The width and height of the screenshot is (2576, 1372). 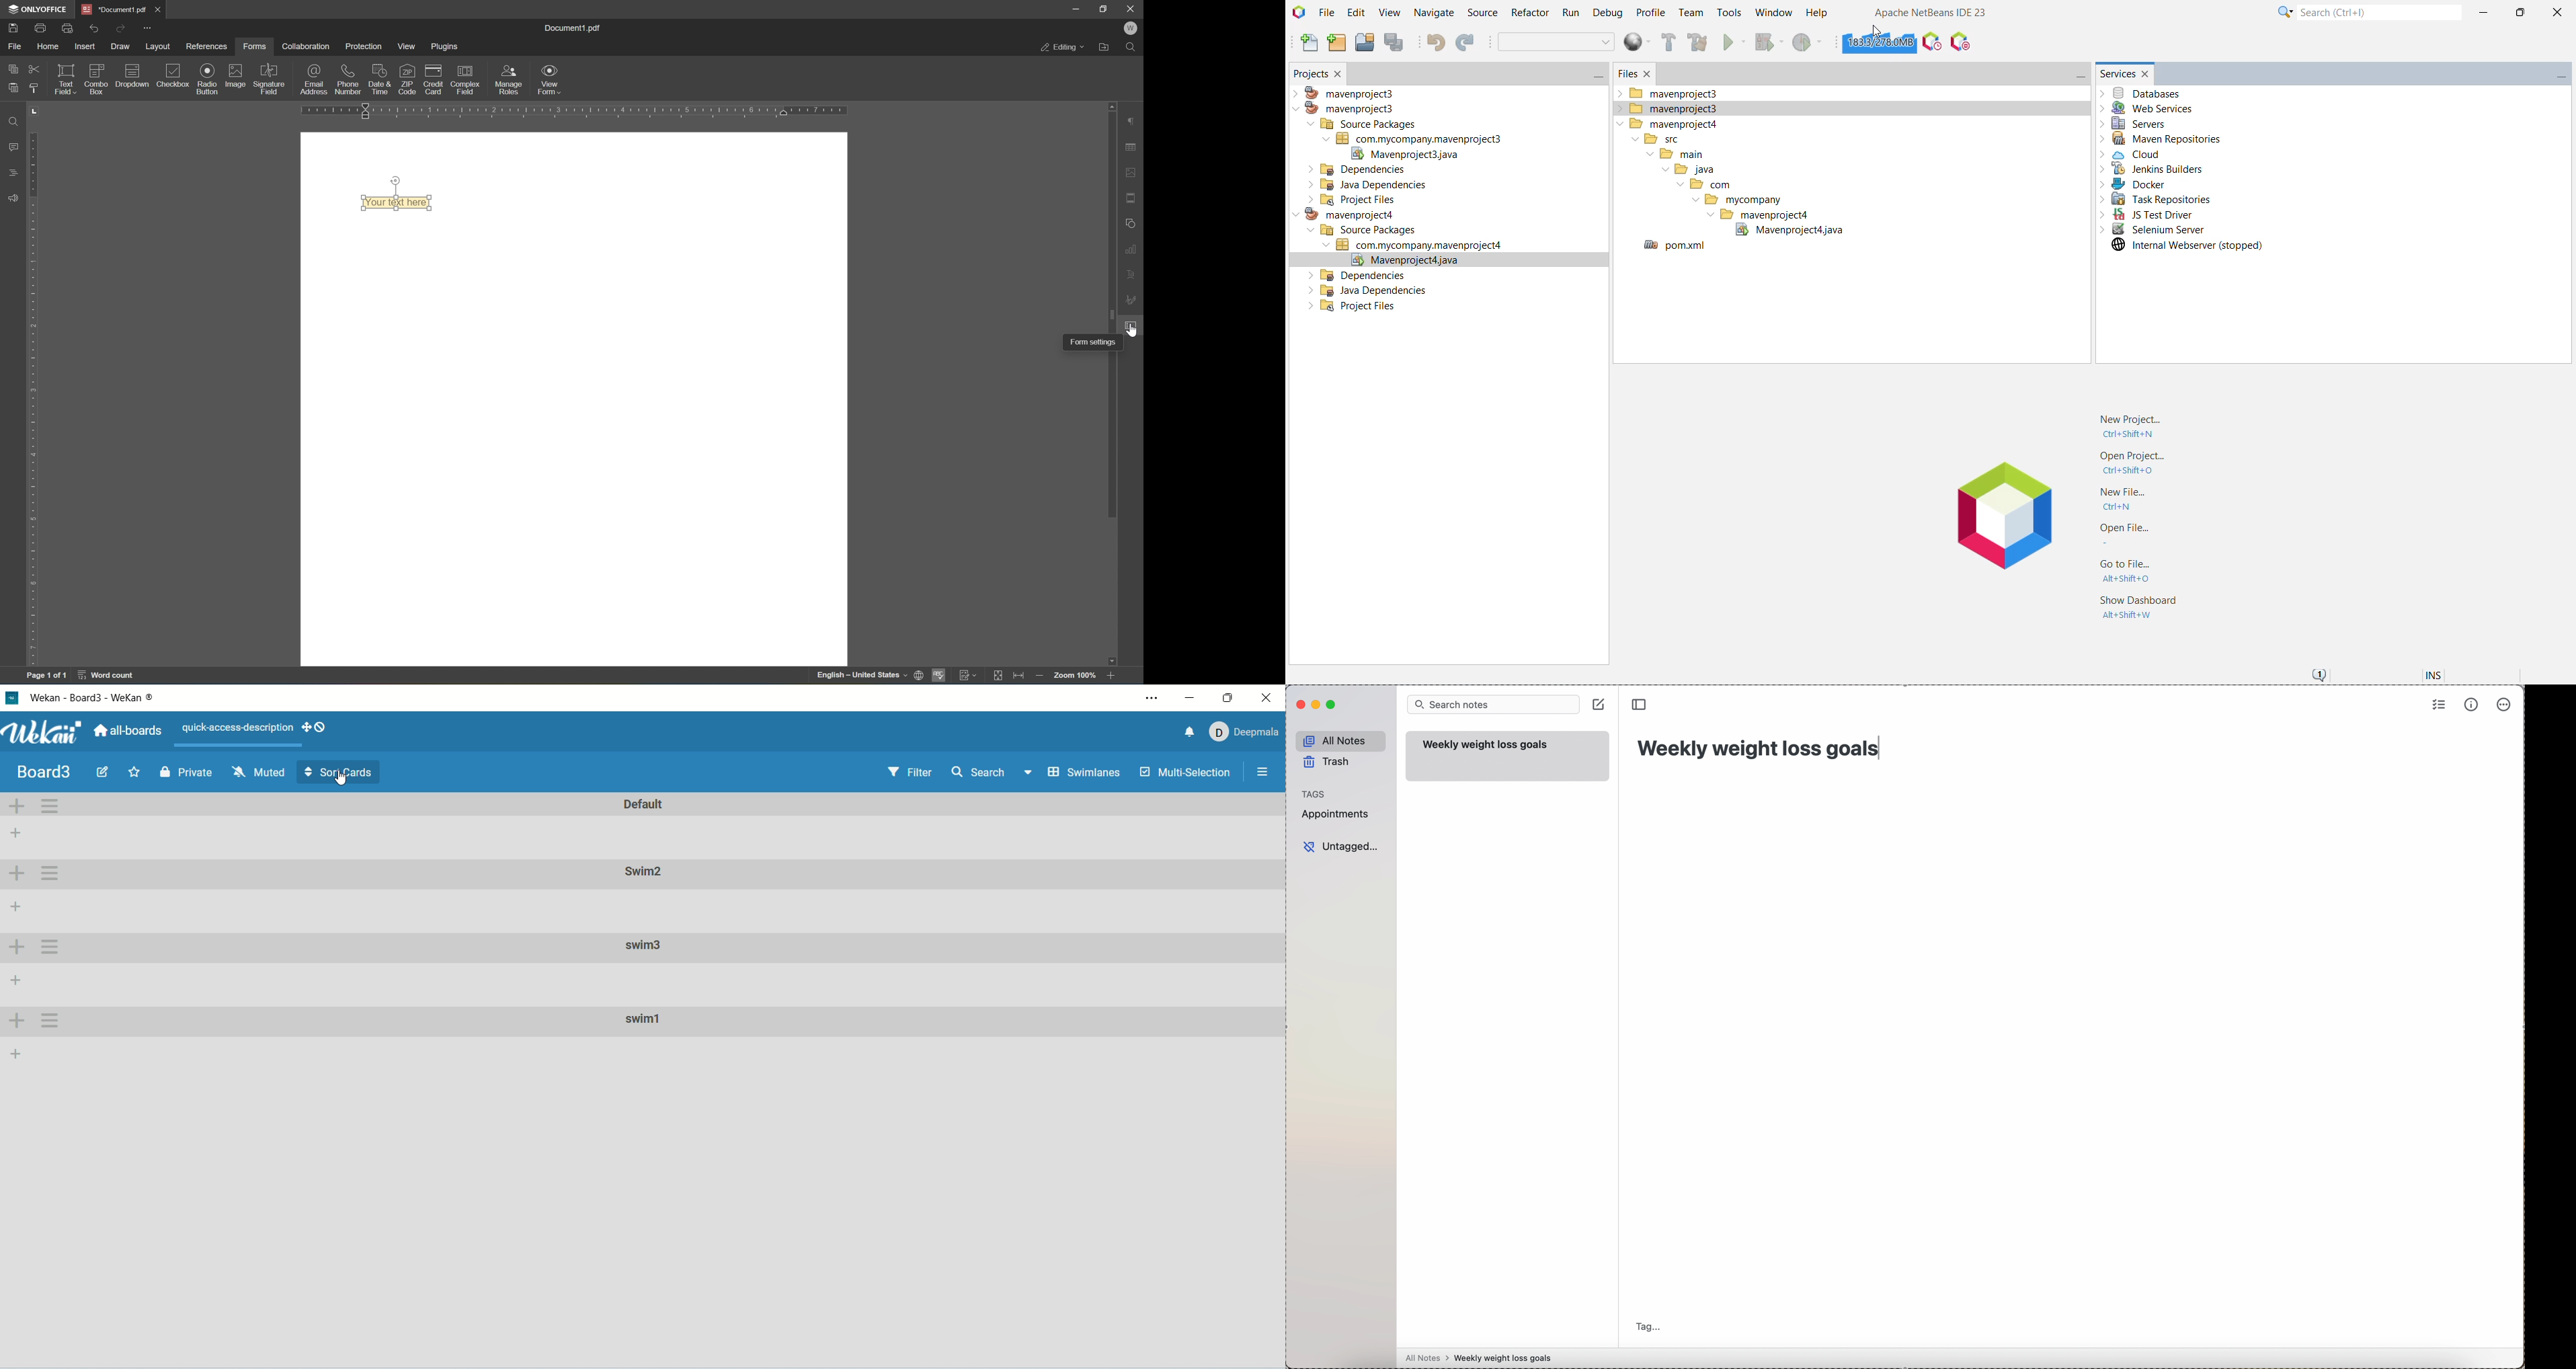 I want to click on Window, so click(x=1773, y=10).